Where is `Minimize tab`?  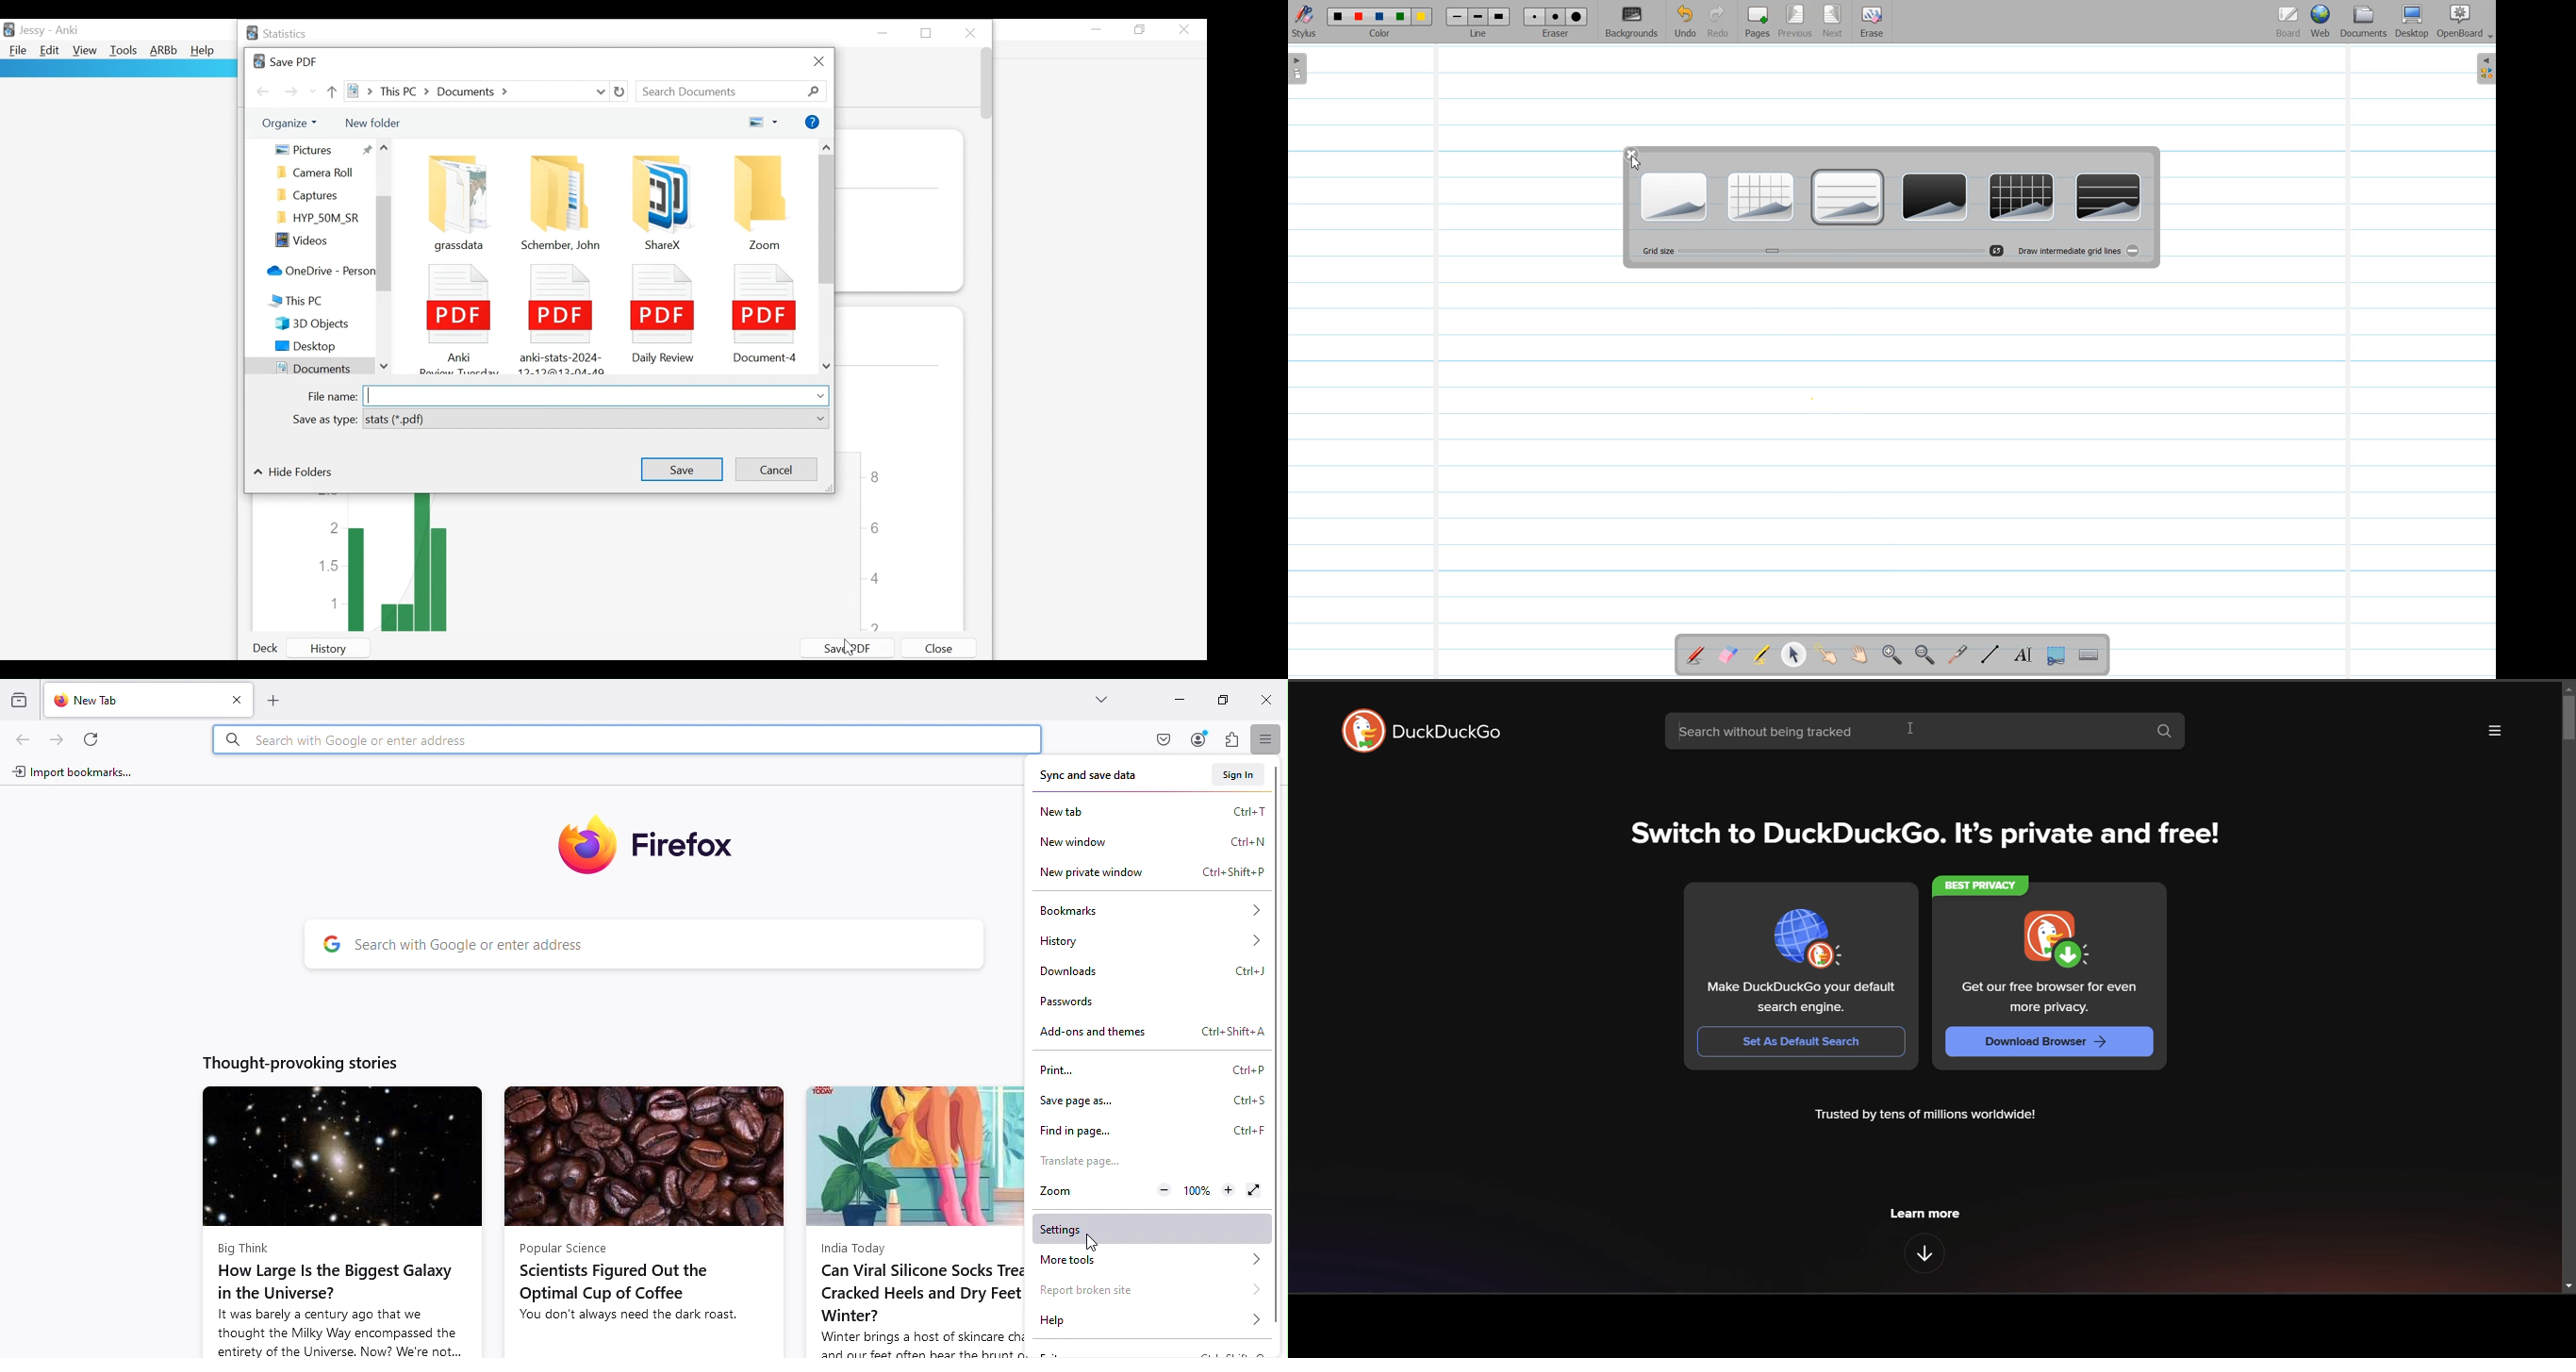
Minimize tab is located at coordinates (1174, 702).